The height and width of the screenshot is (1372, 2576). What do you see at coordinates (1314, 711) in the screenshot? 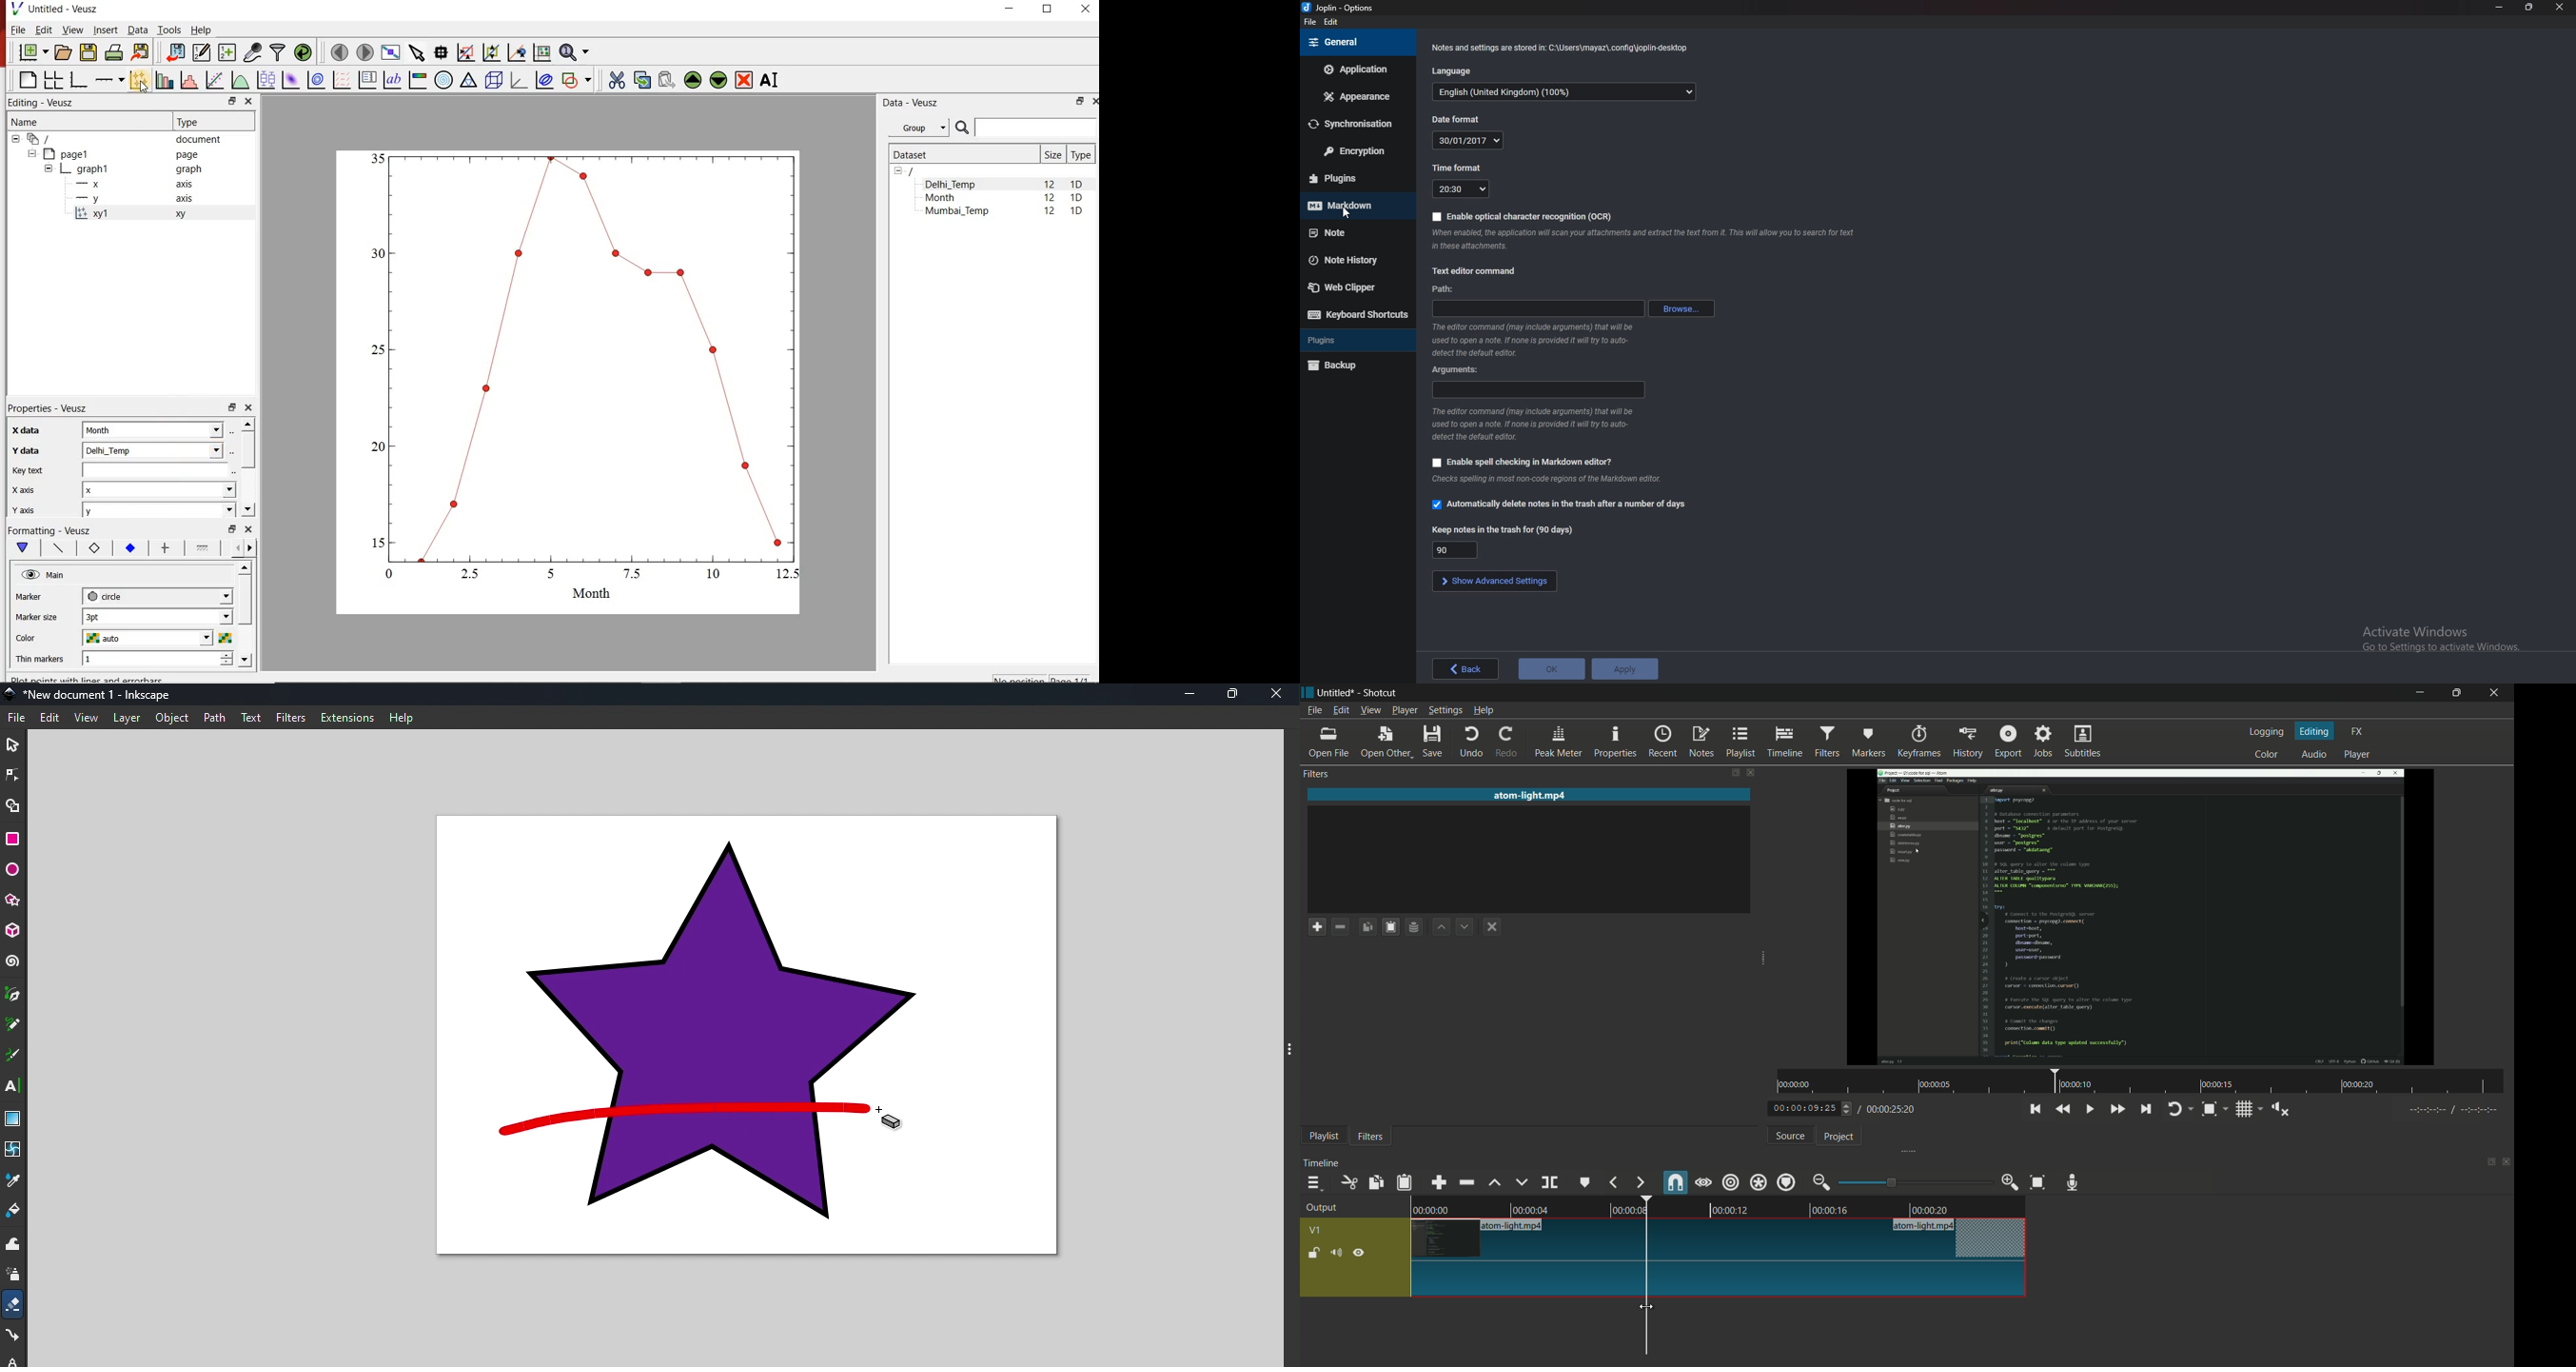
I see `file menu` at bounding box center [1314, 711].